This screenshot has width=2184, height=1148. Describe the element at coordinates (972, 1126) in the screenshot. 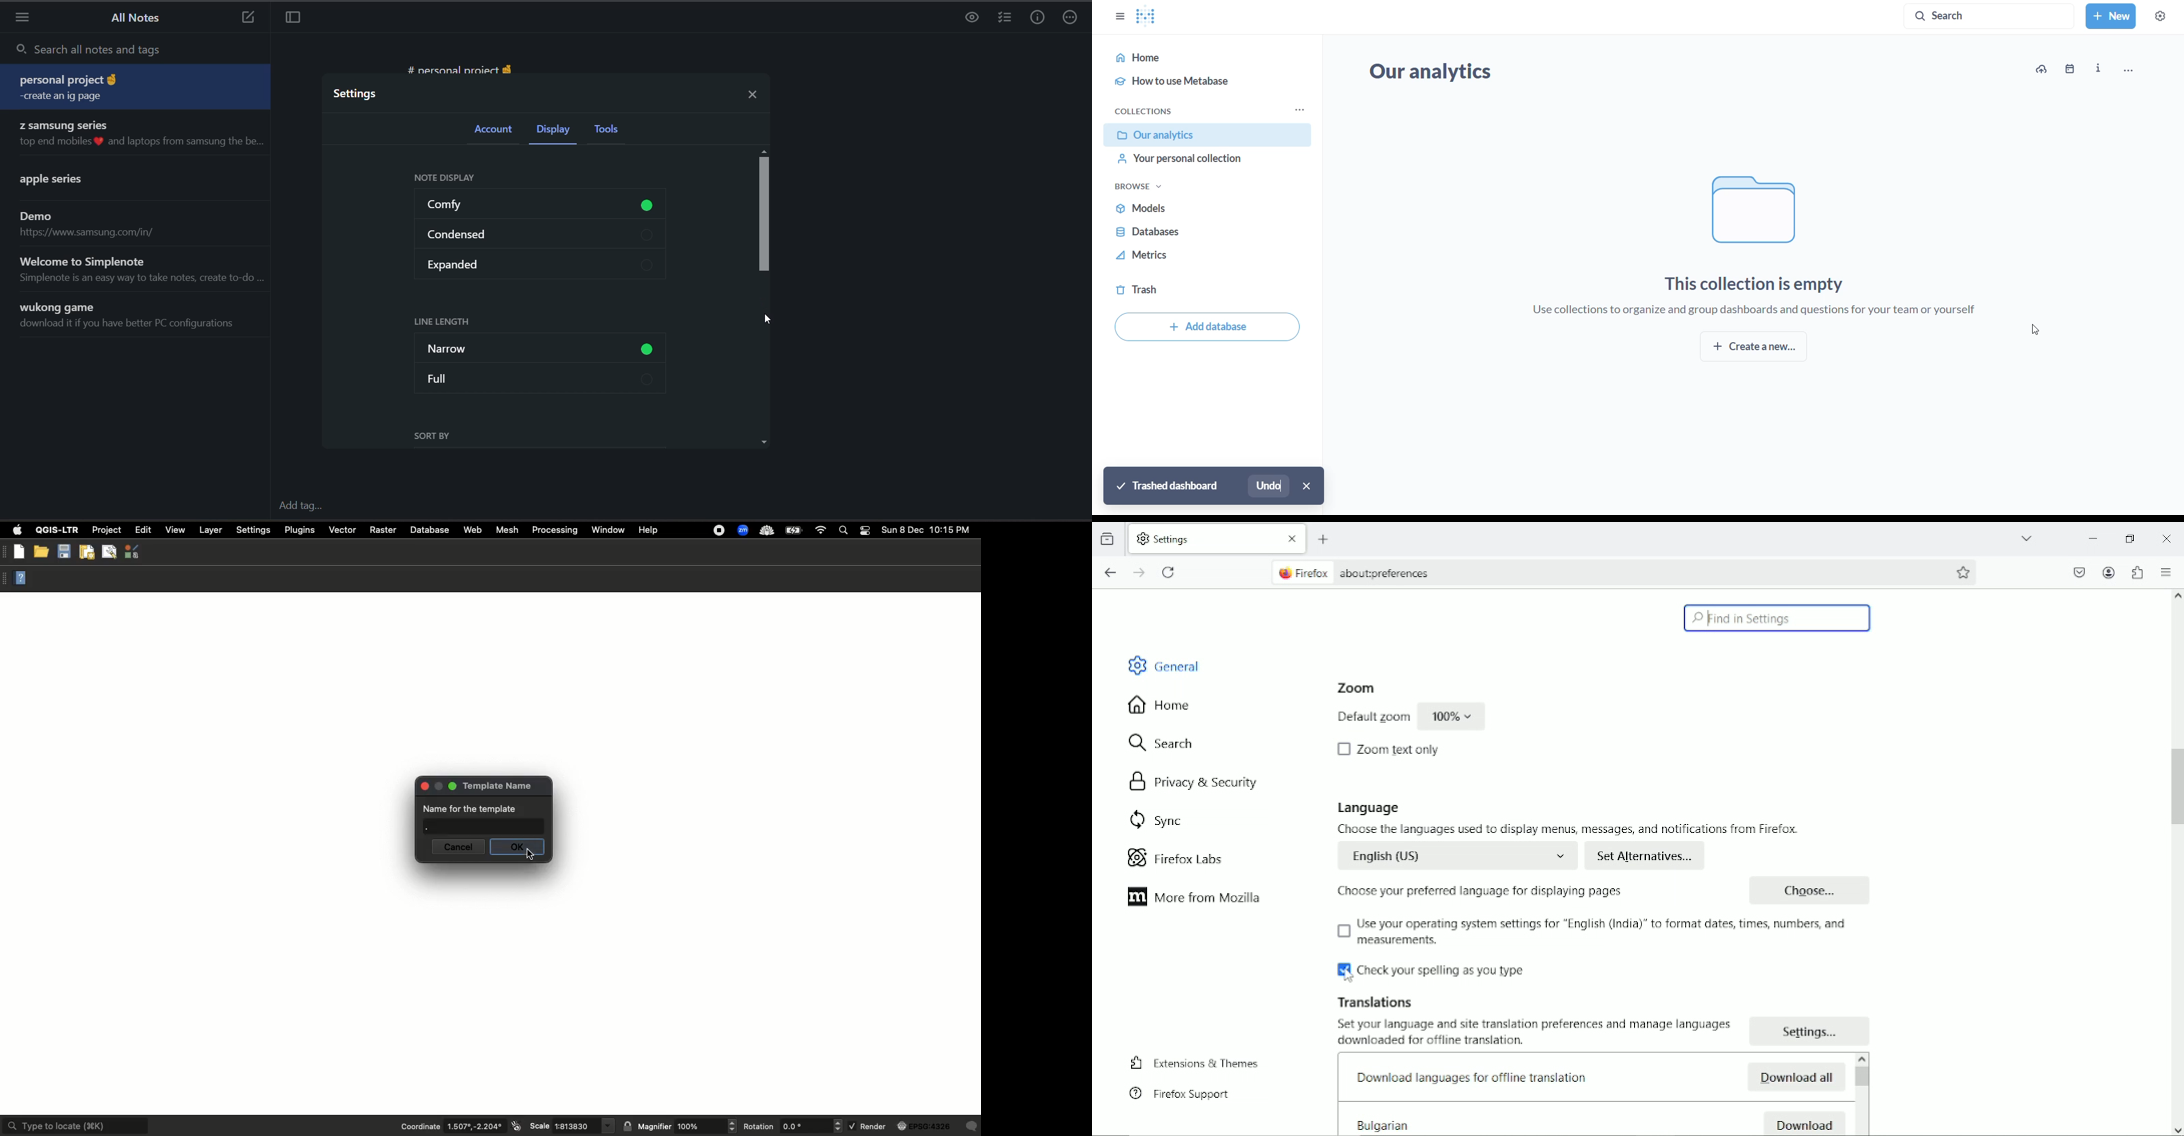

I see `` at that location.